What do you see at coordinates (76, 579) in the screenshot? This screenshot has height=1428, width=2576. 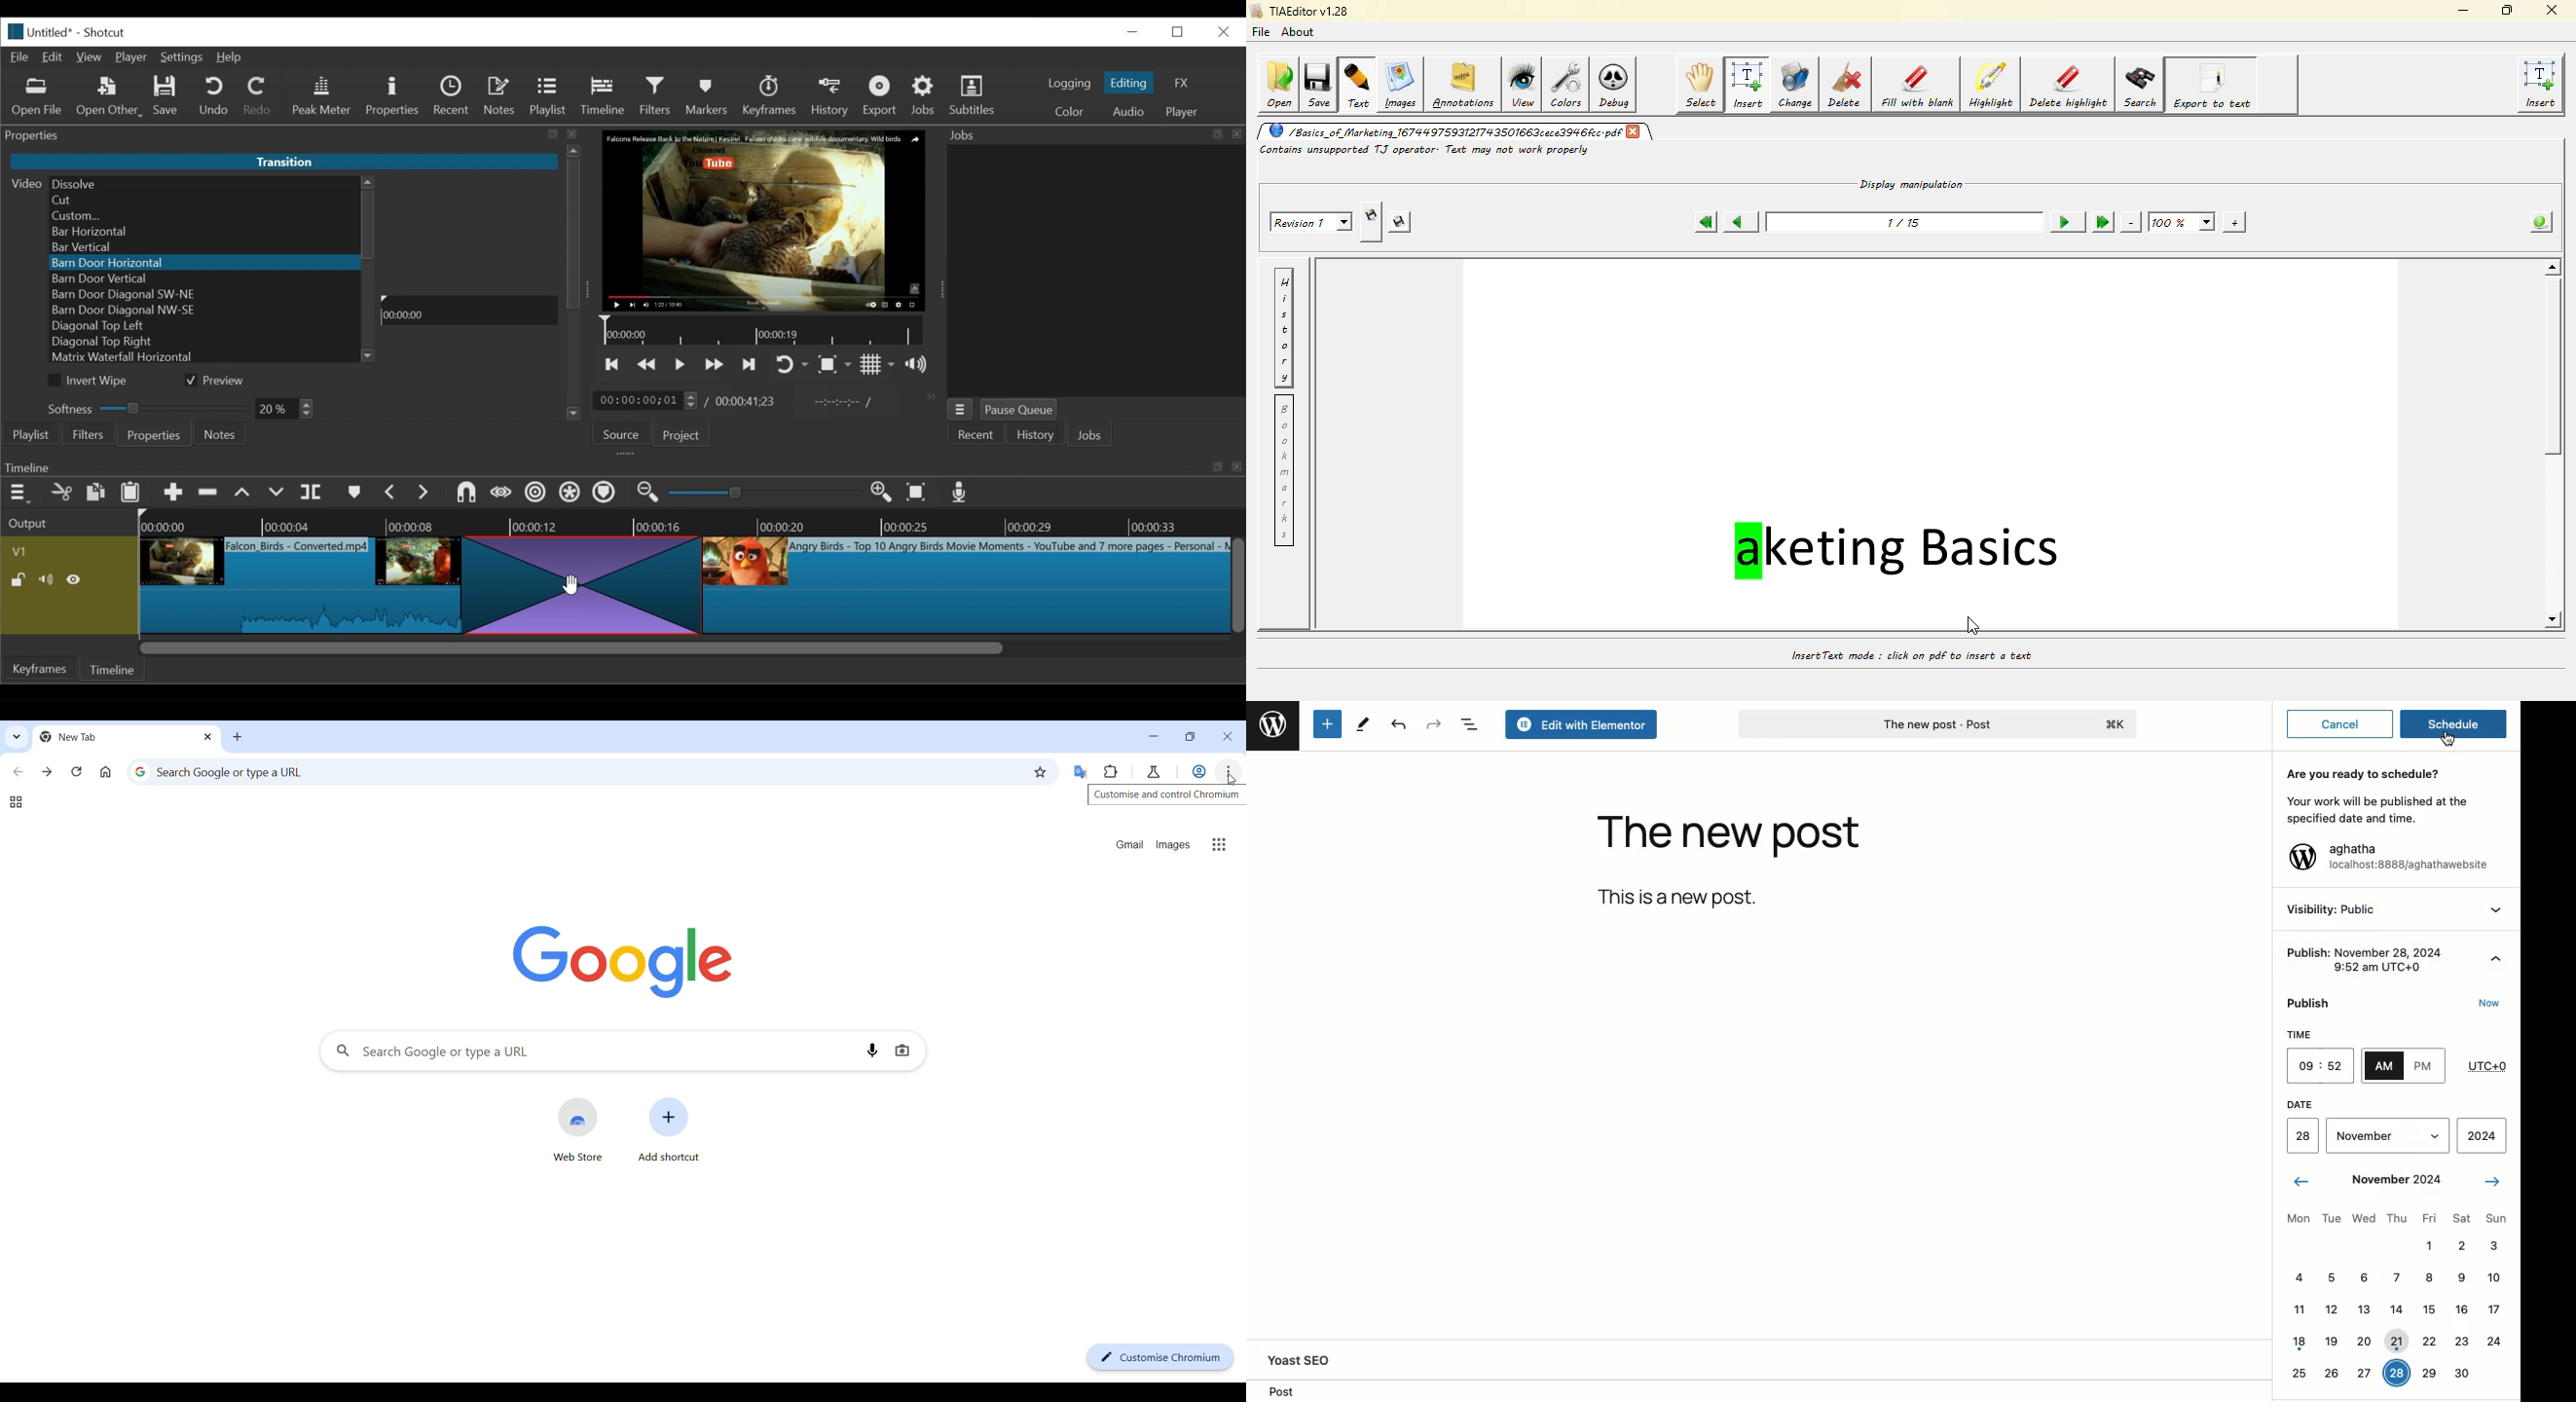 I see `Hide` at bounding box center [76, 579].